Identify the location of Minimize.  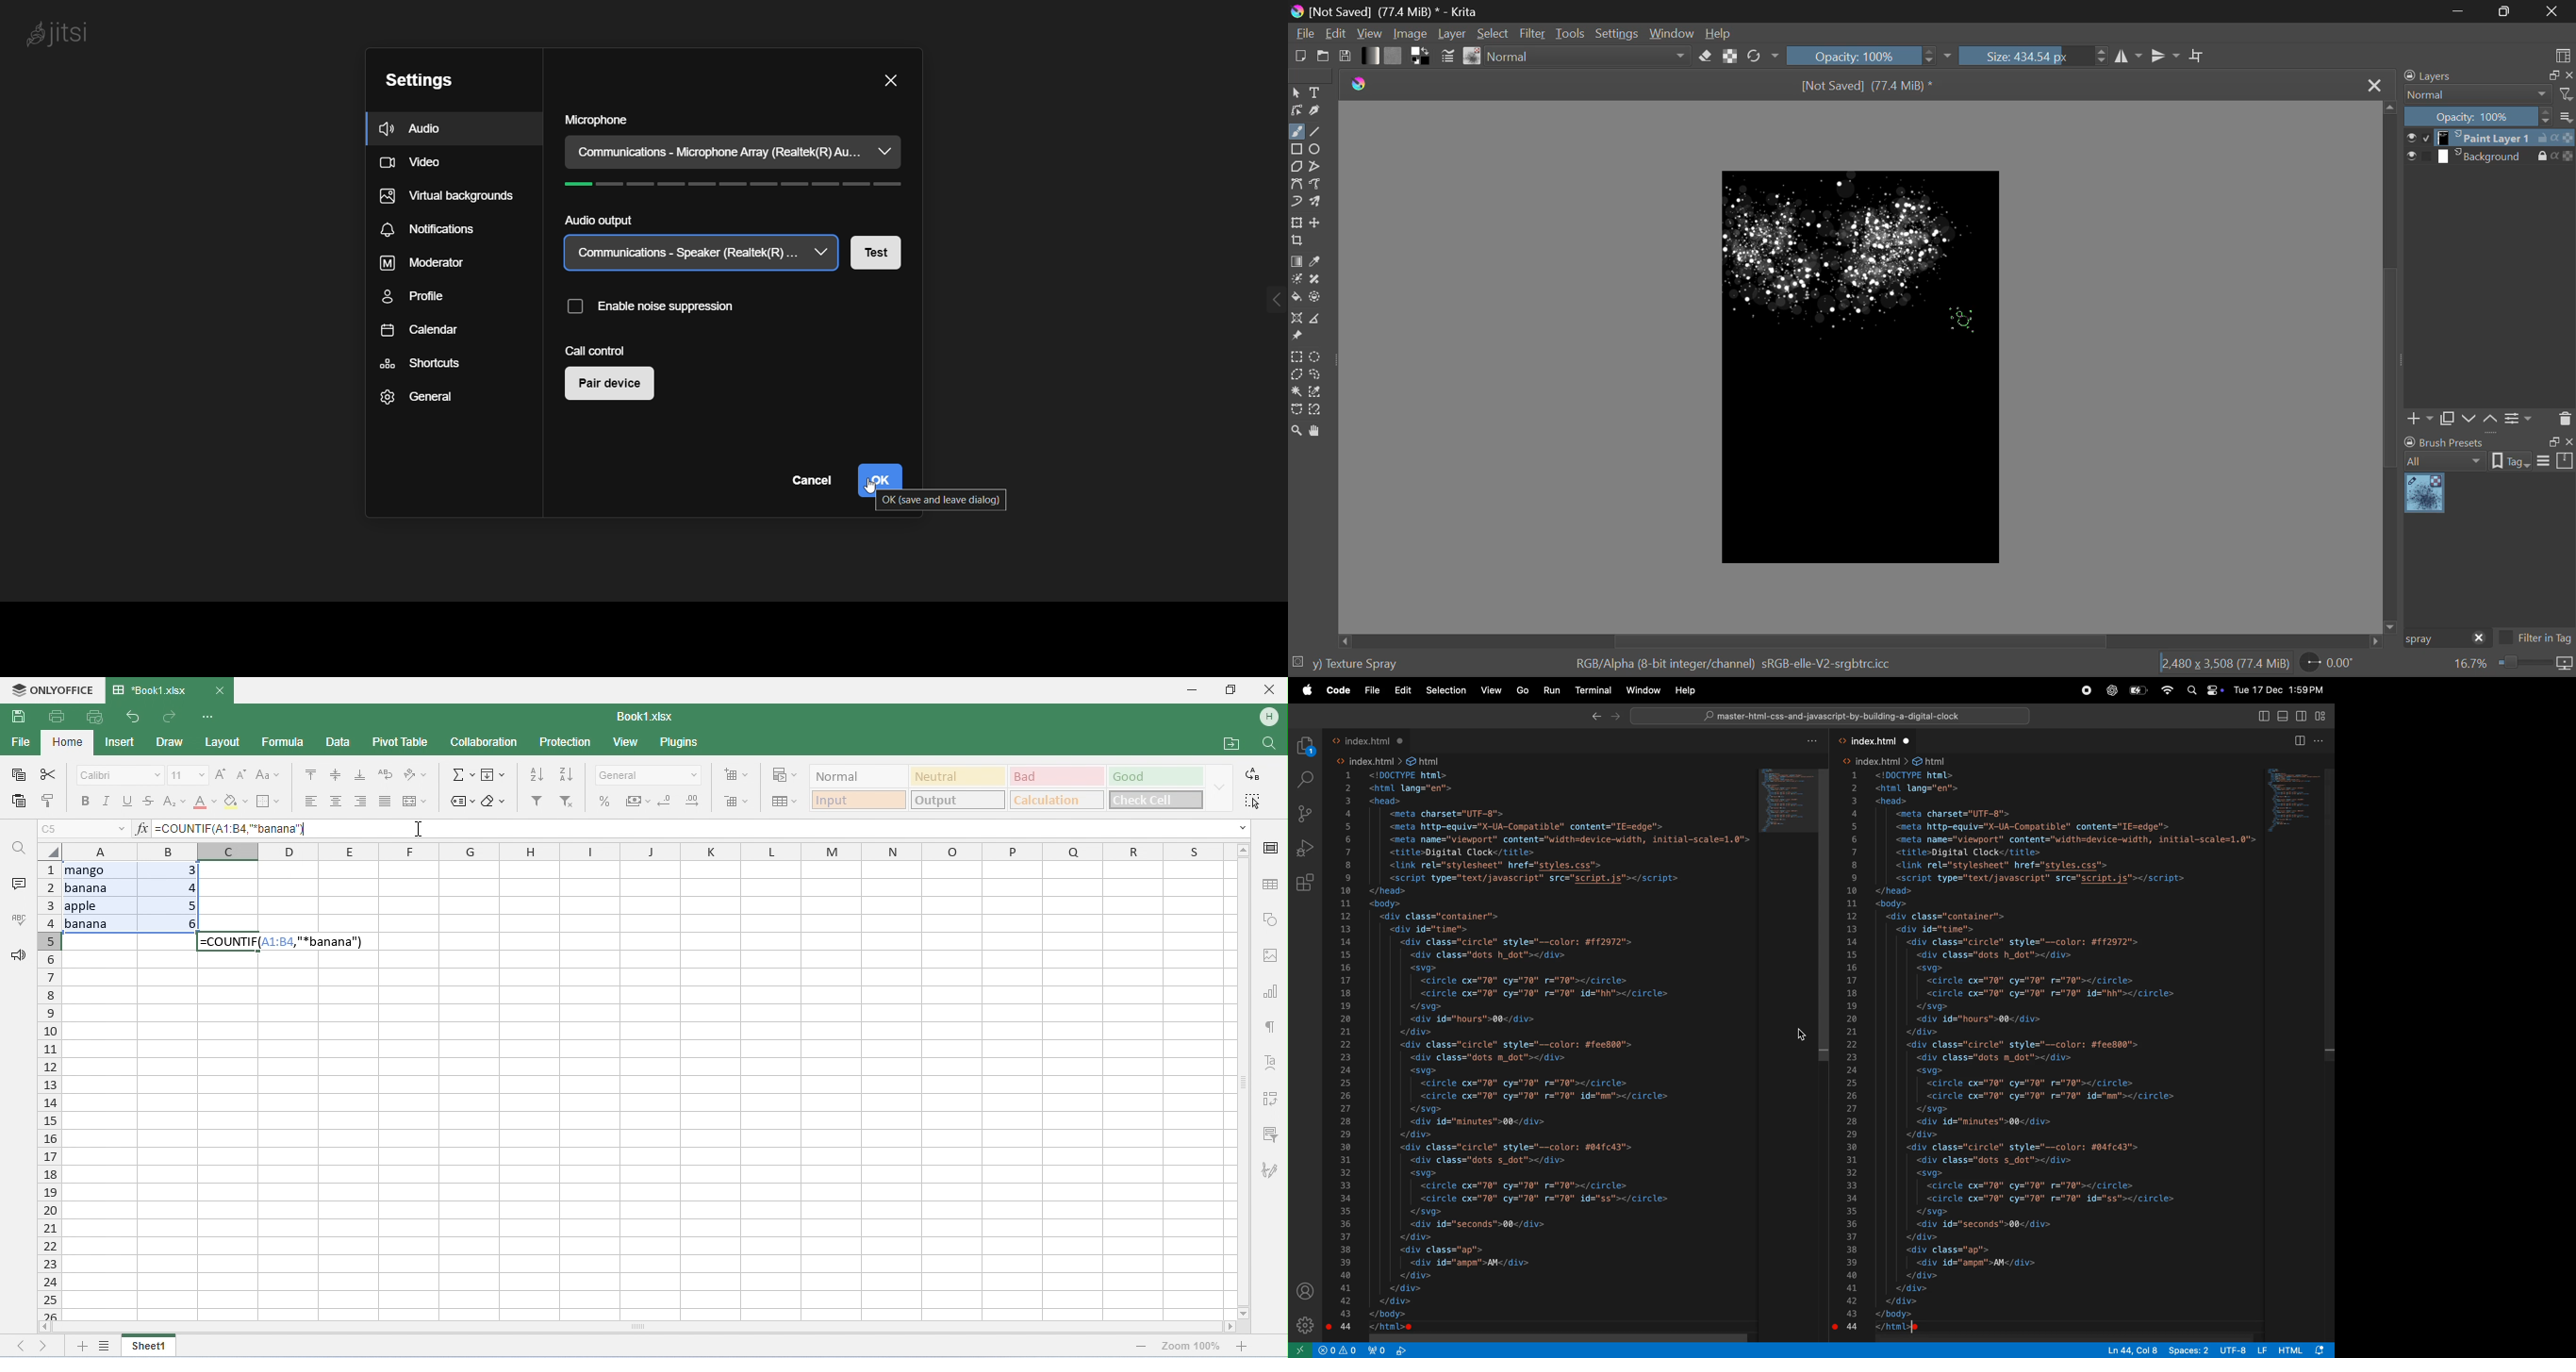
(2507, 10).